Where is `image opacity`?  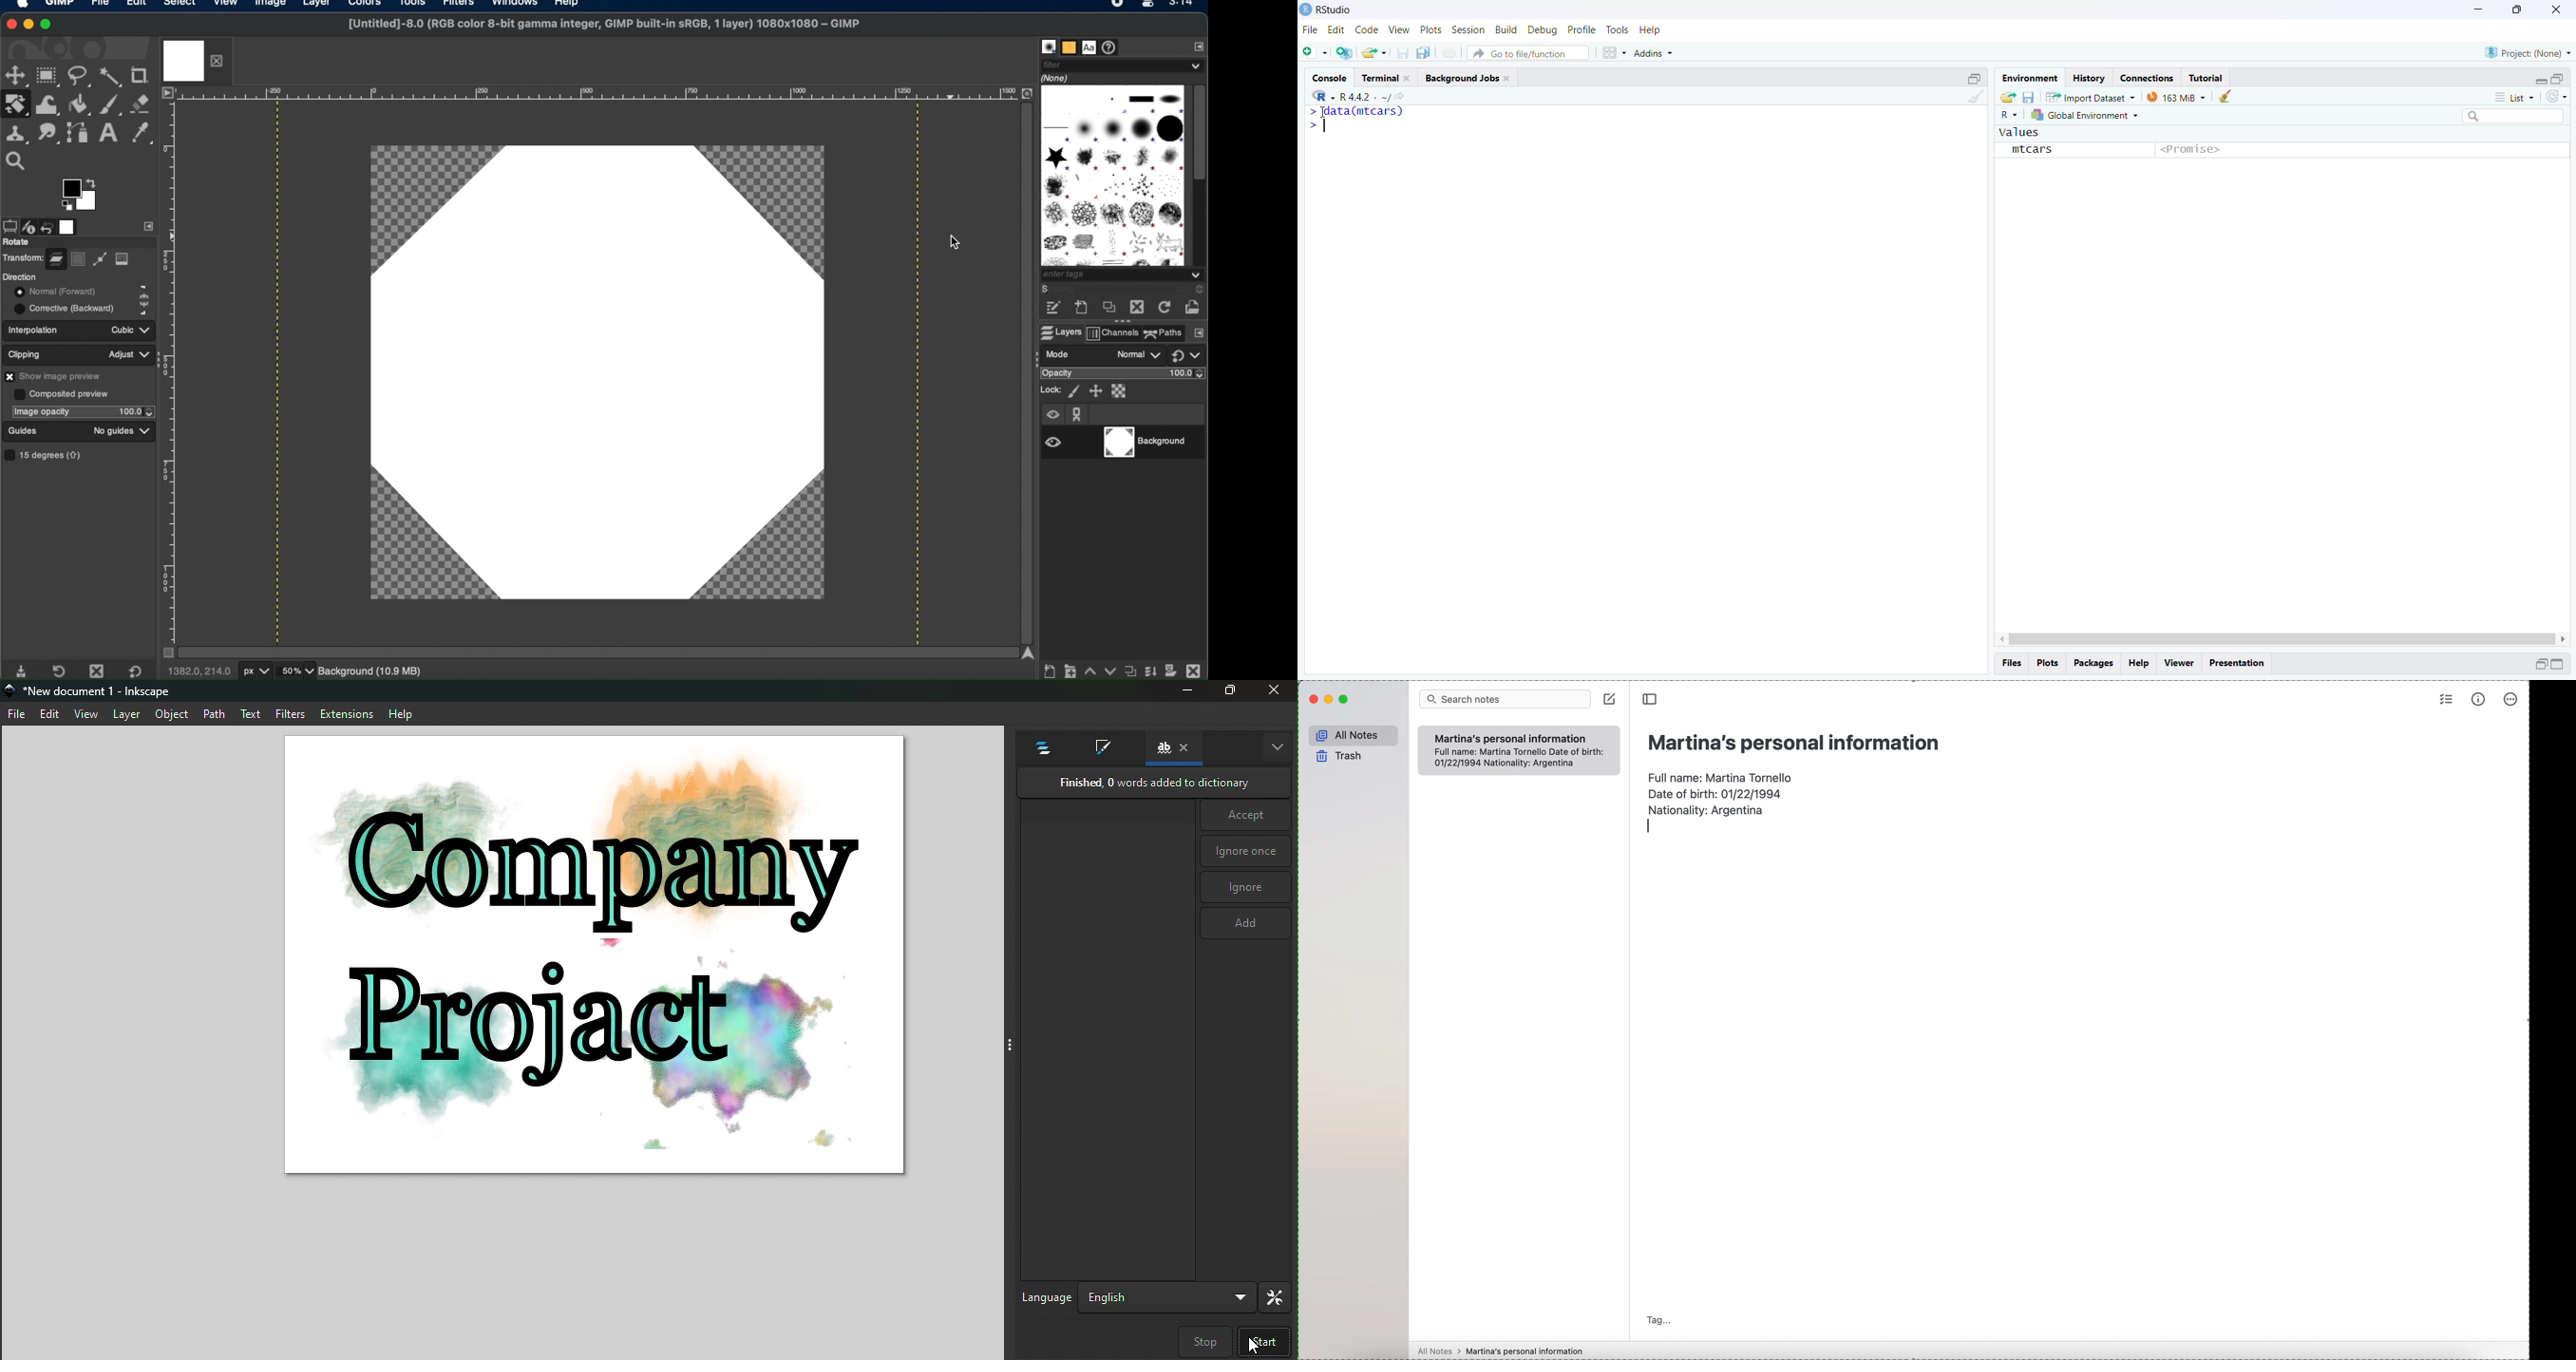 image opacity is located at coordinates (41, 412).